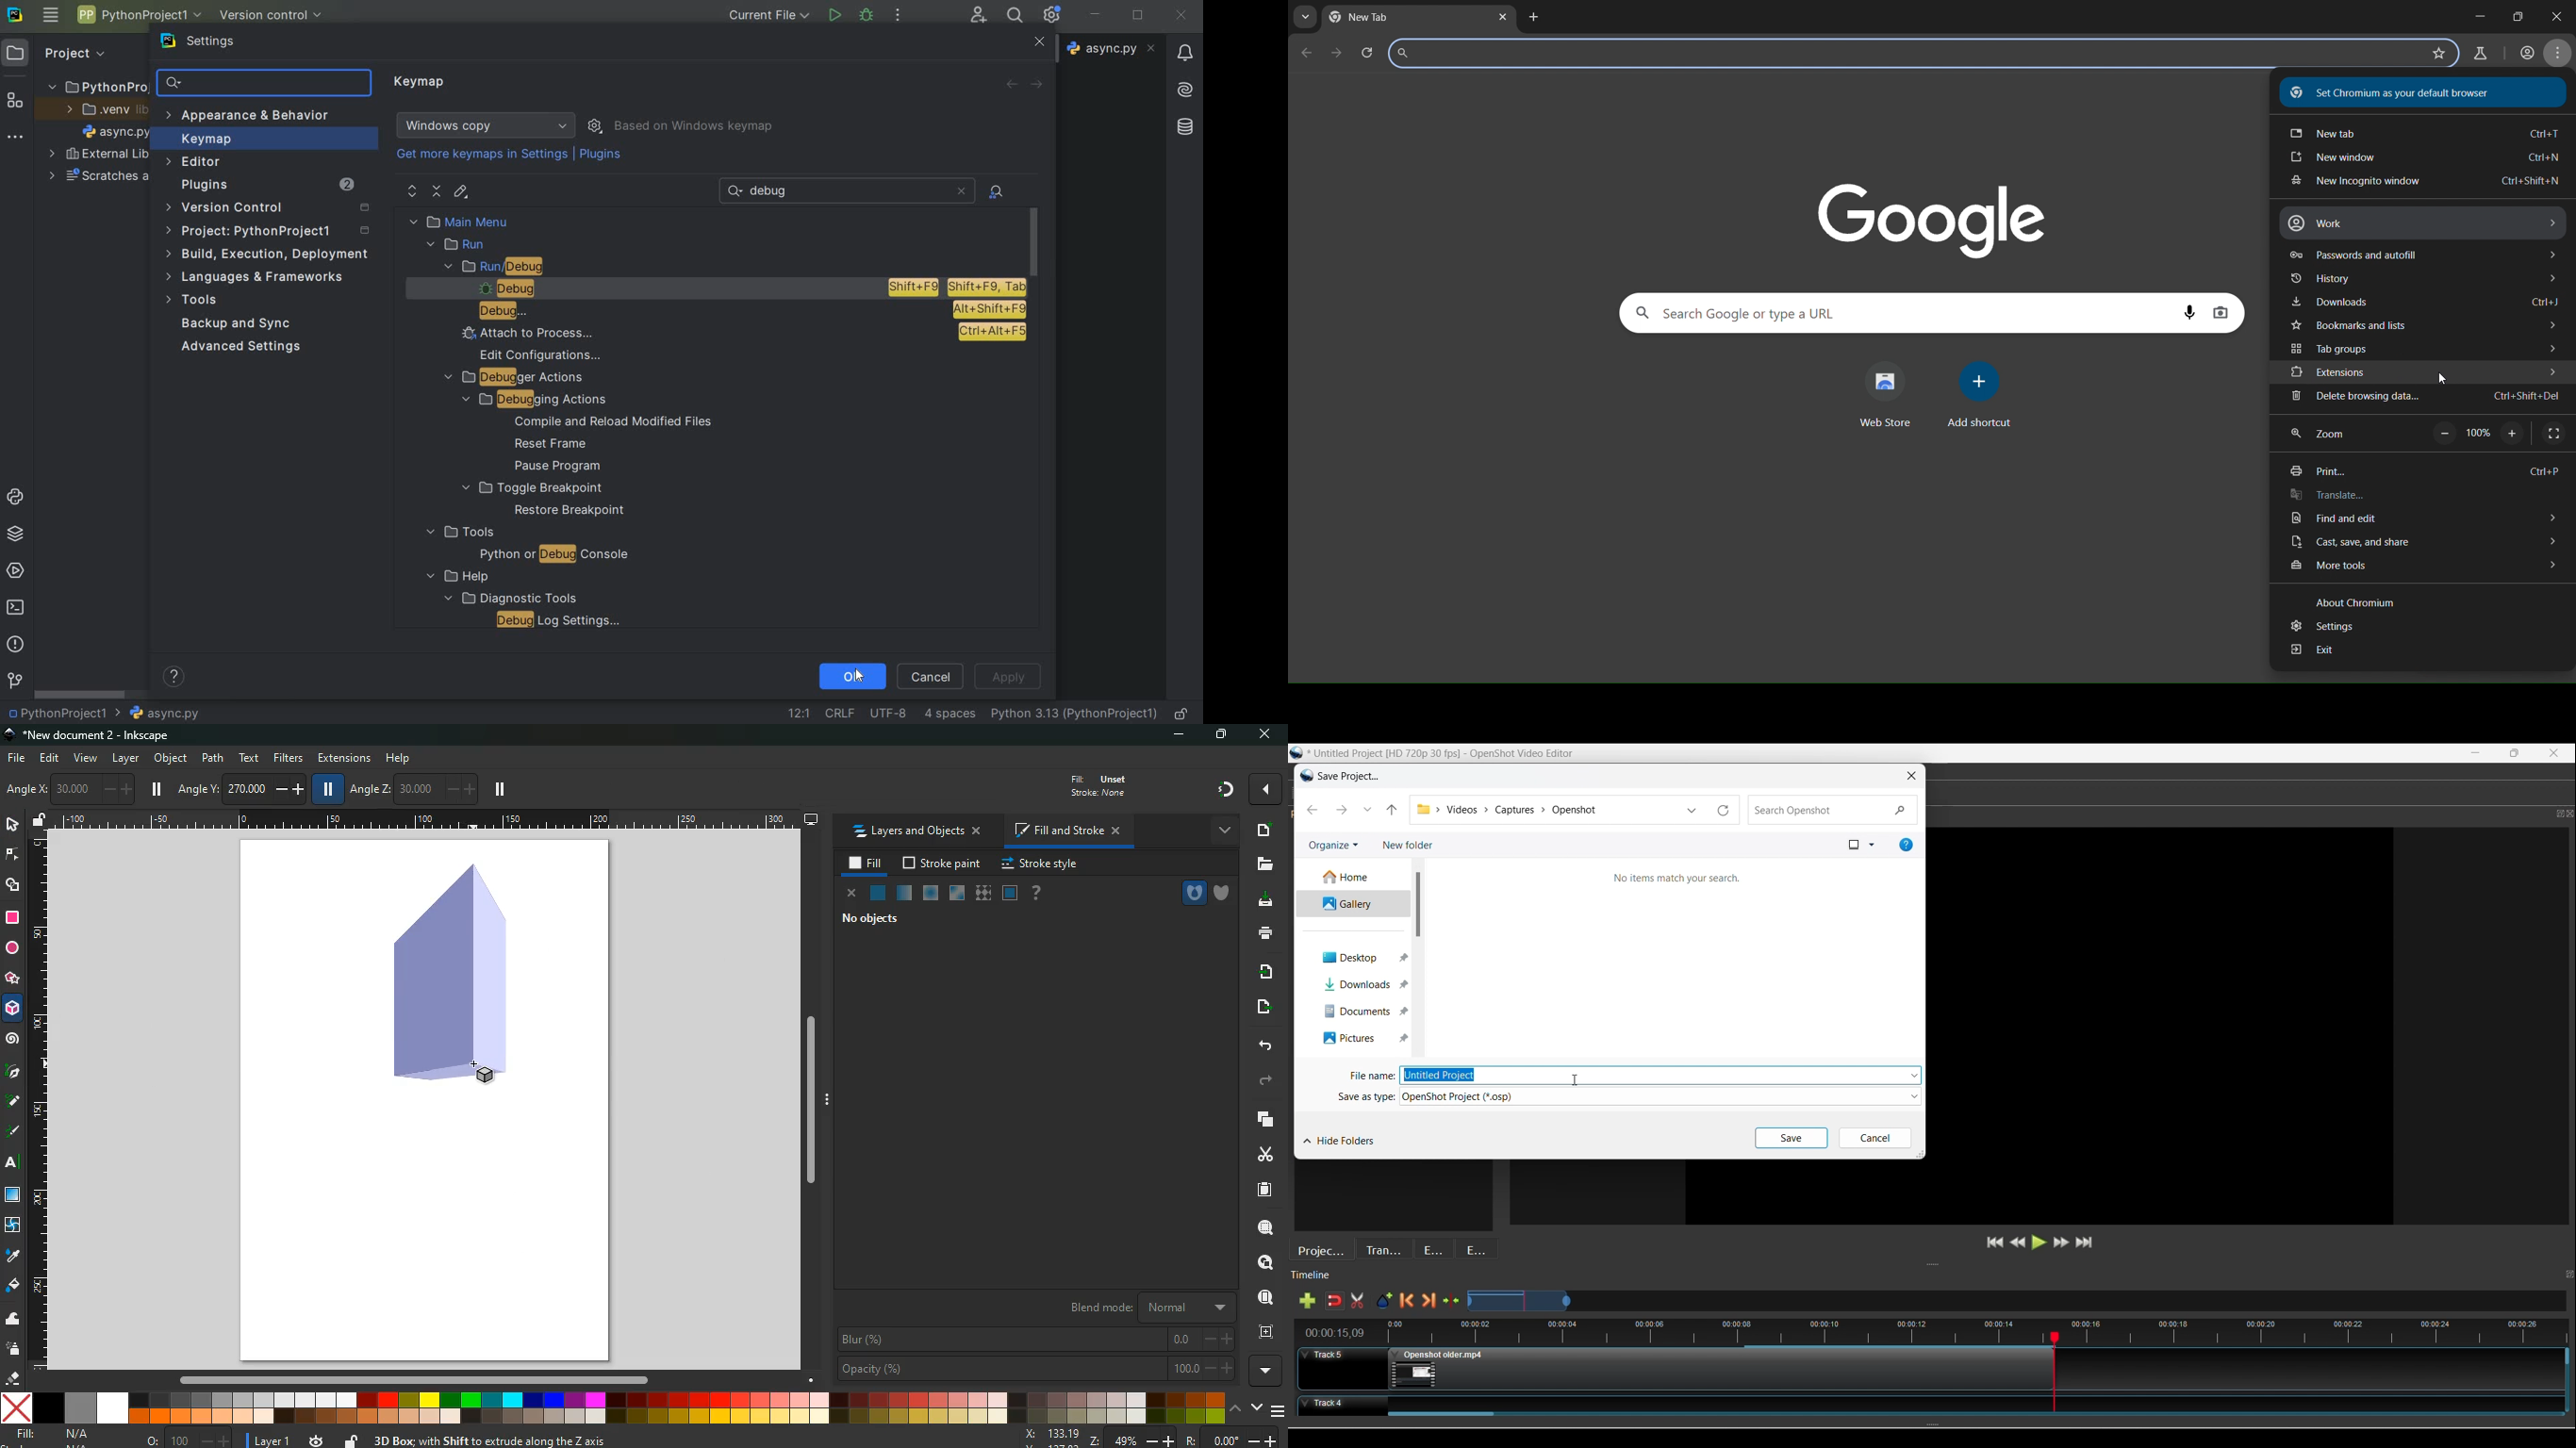 The width and height of the screenshot is (2576, 1456). I want to click on select, so click(14, 826).